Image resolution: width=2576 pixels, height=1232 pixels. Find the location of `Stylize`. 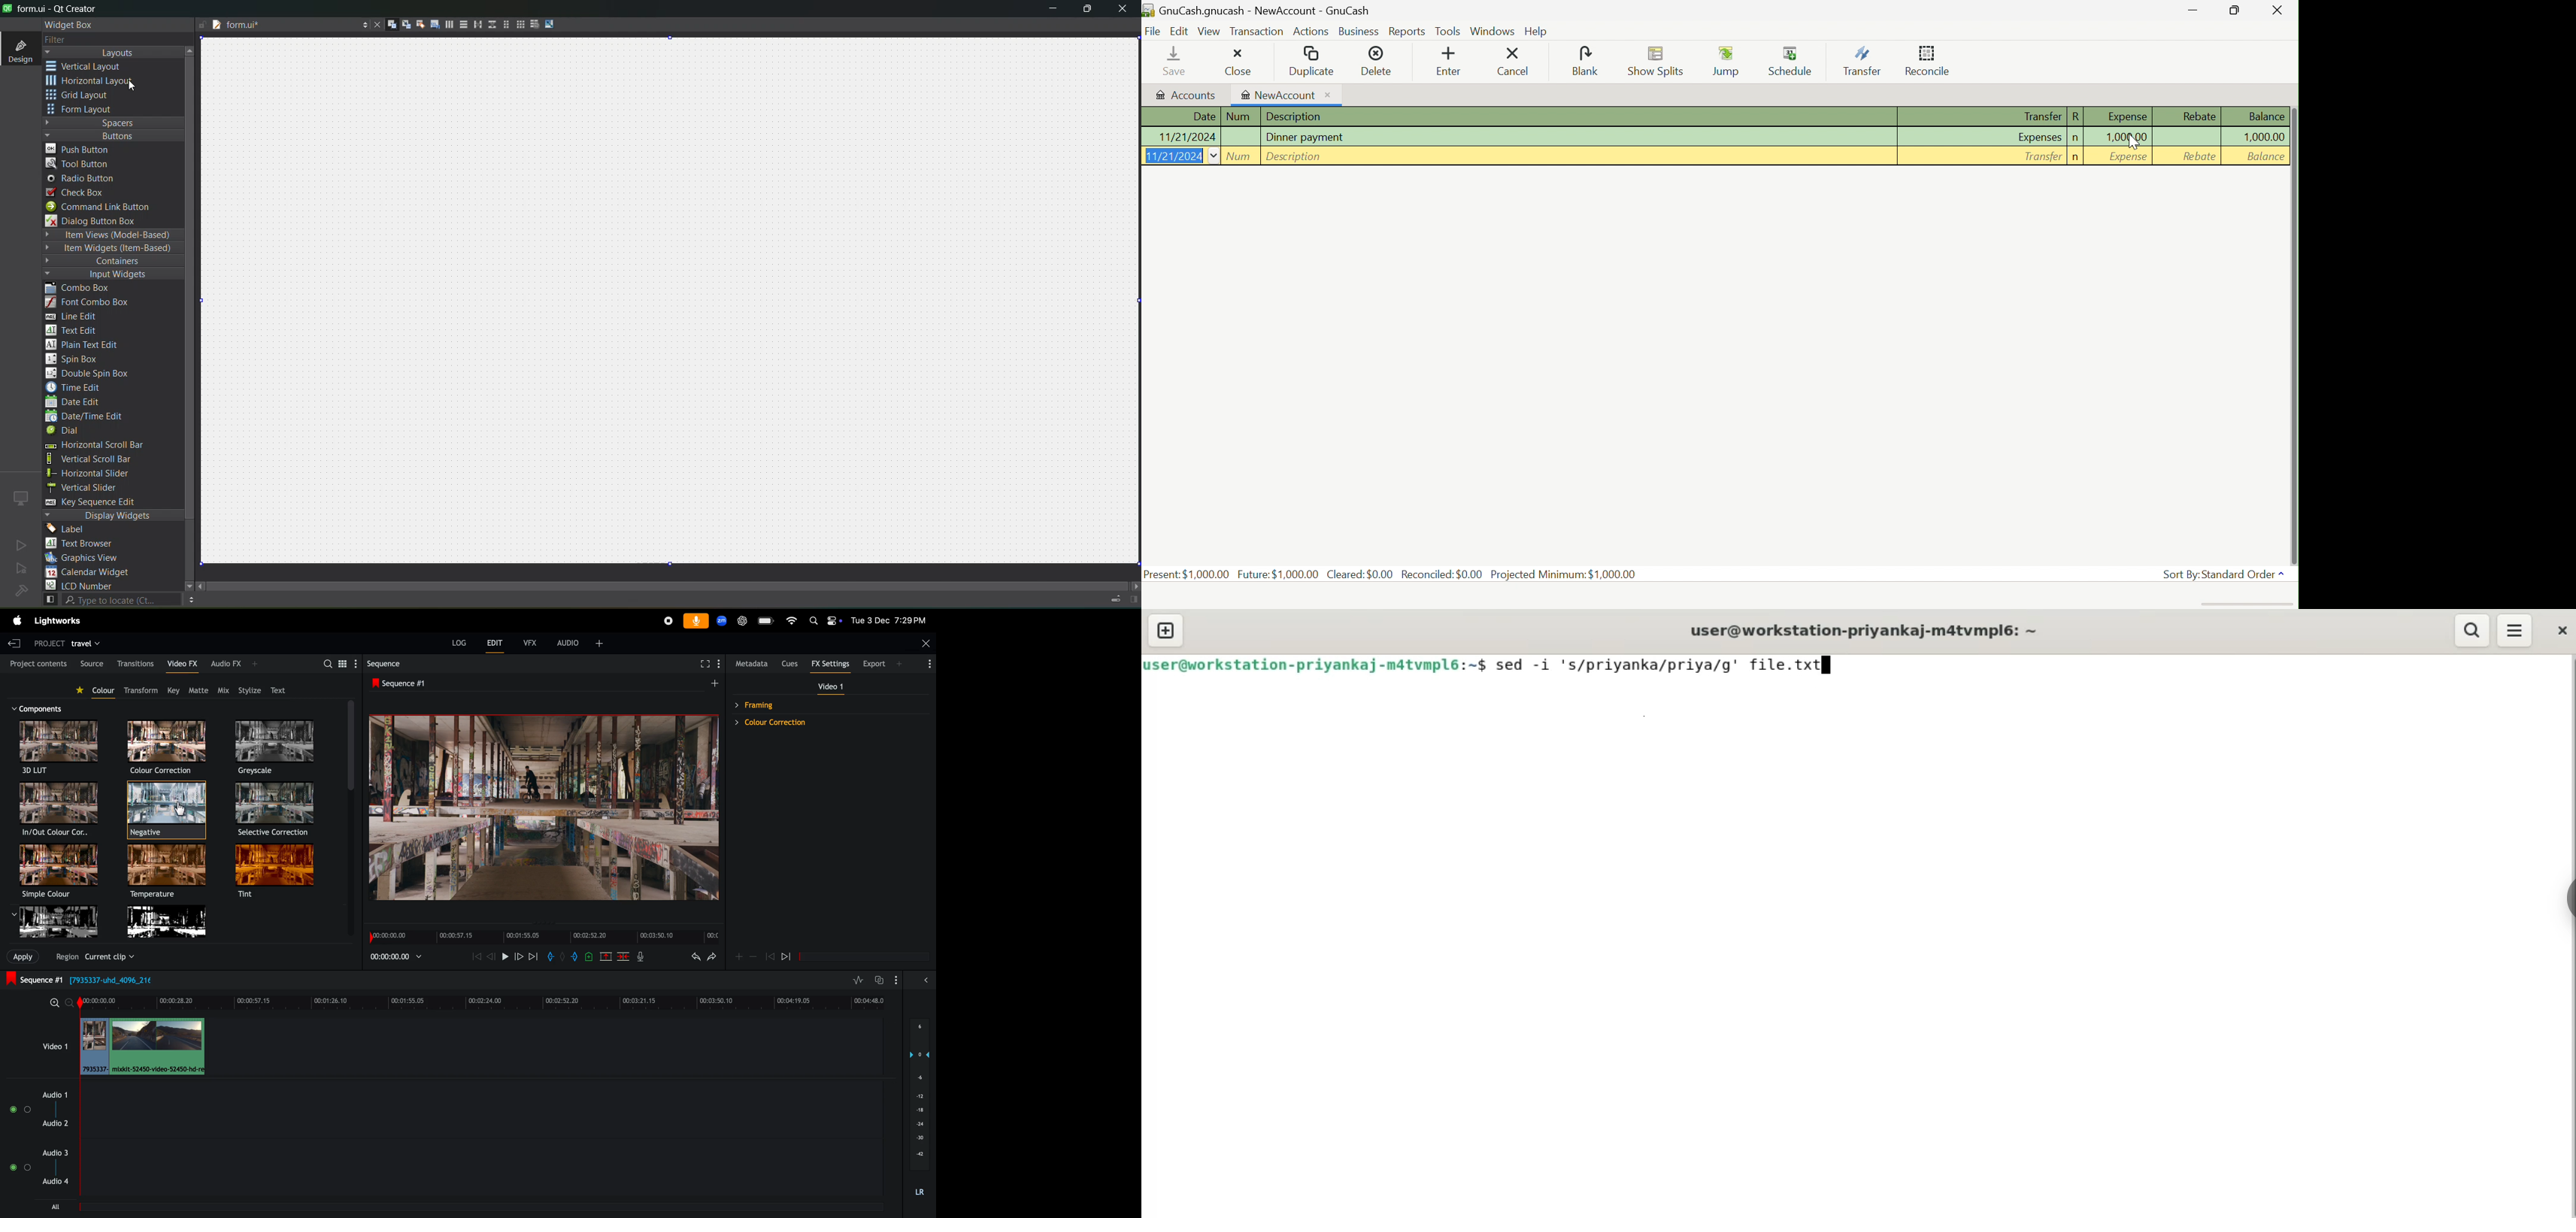

Stylize is located at coordinates (249, 687).